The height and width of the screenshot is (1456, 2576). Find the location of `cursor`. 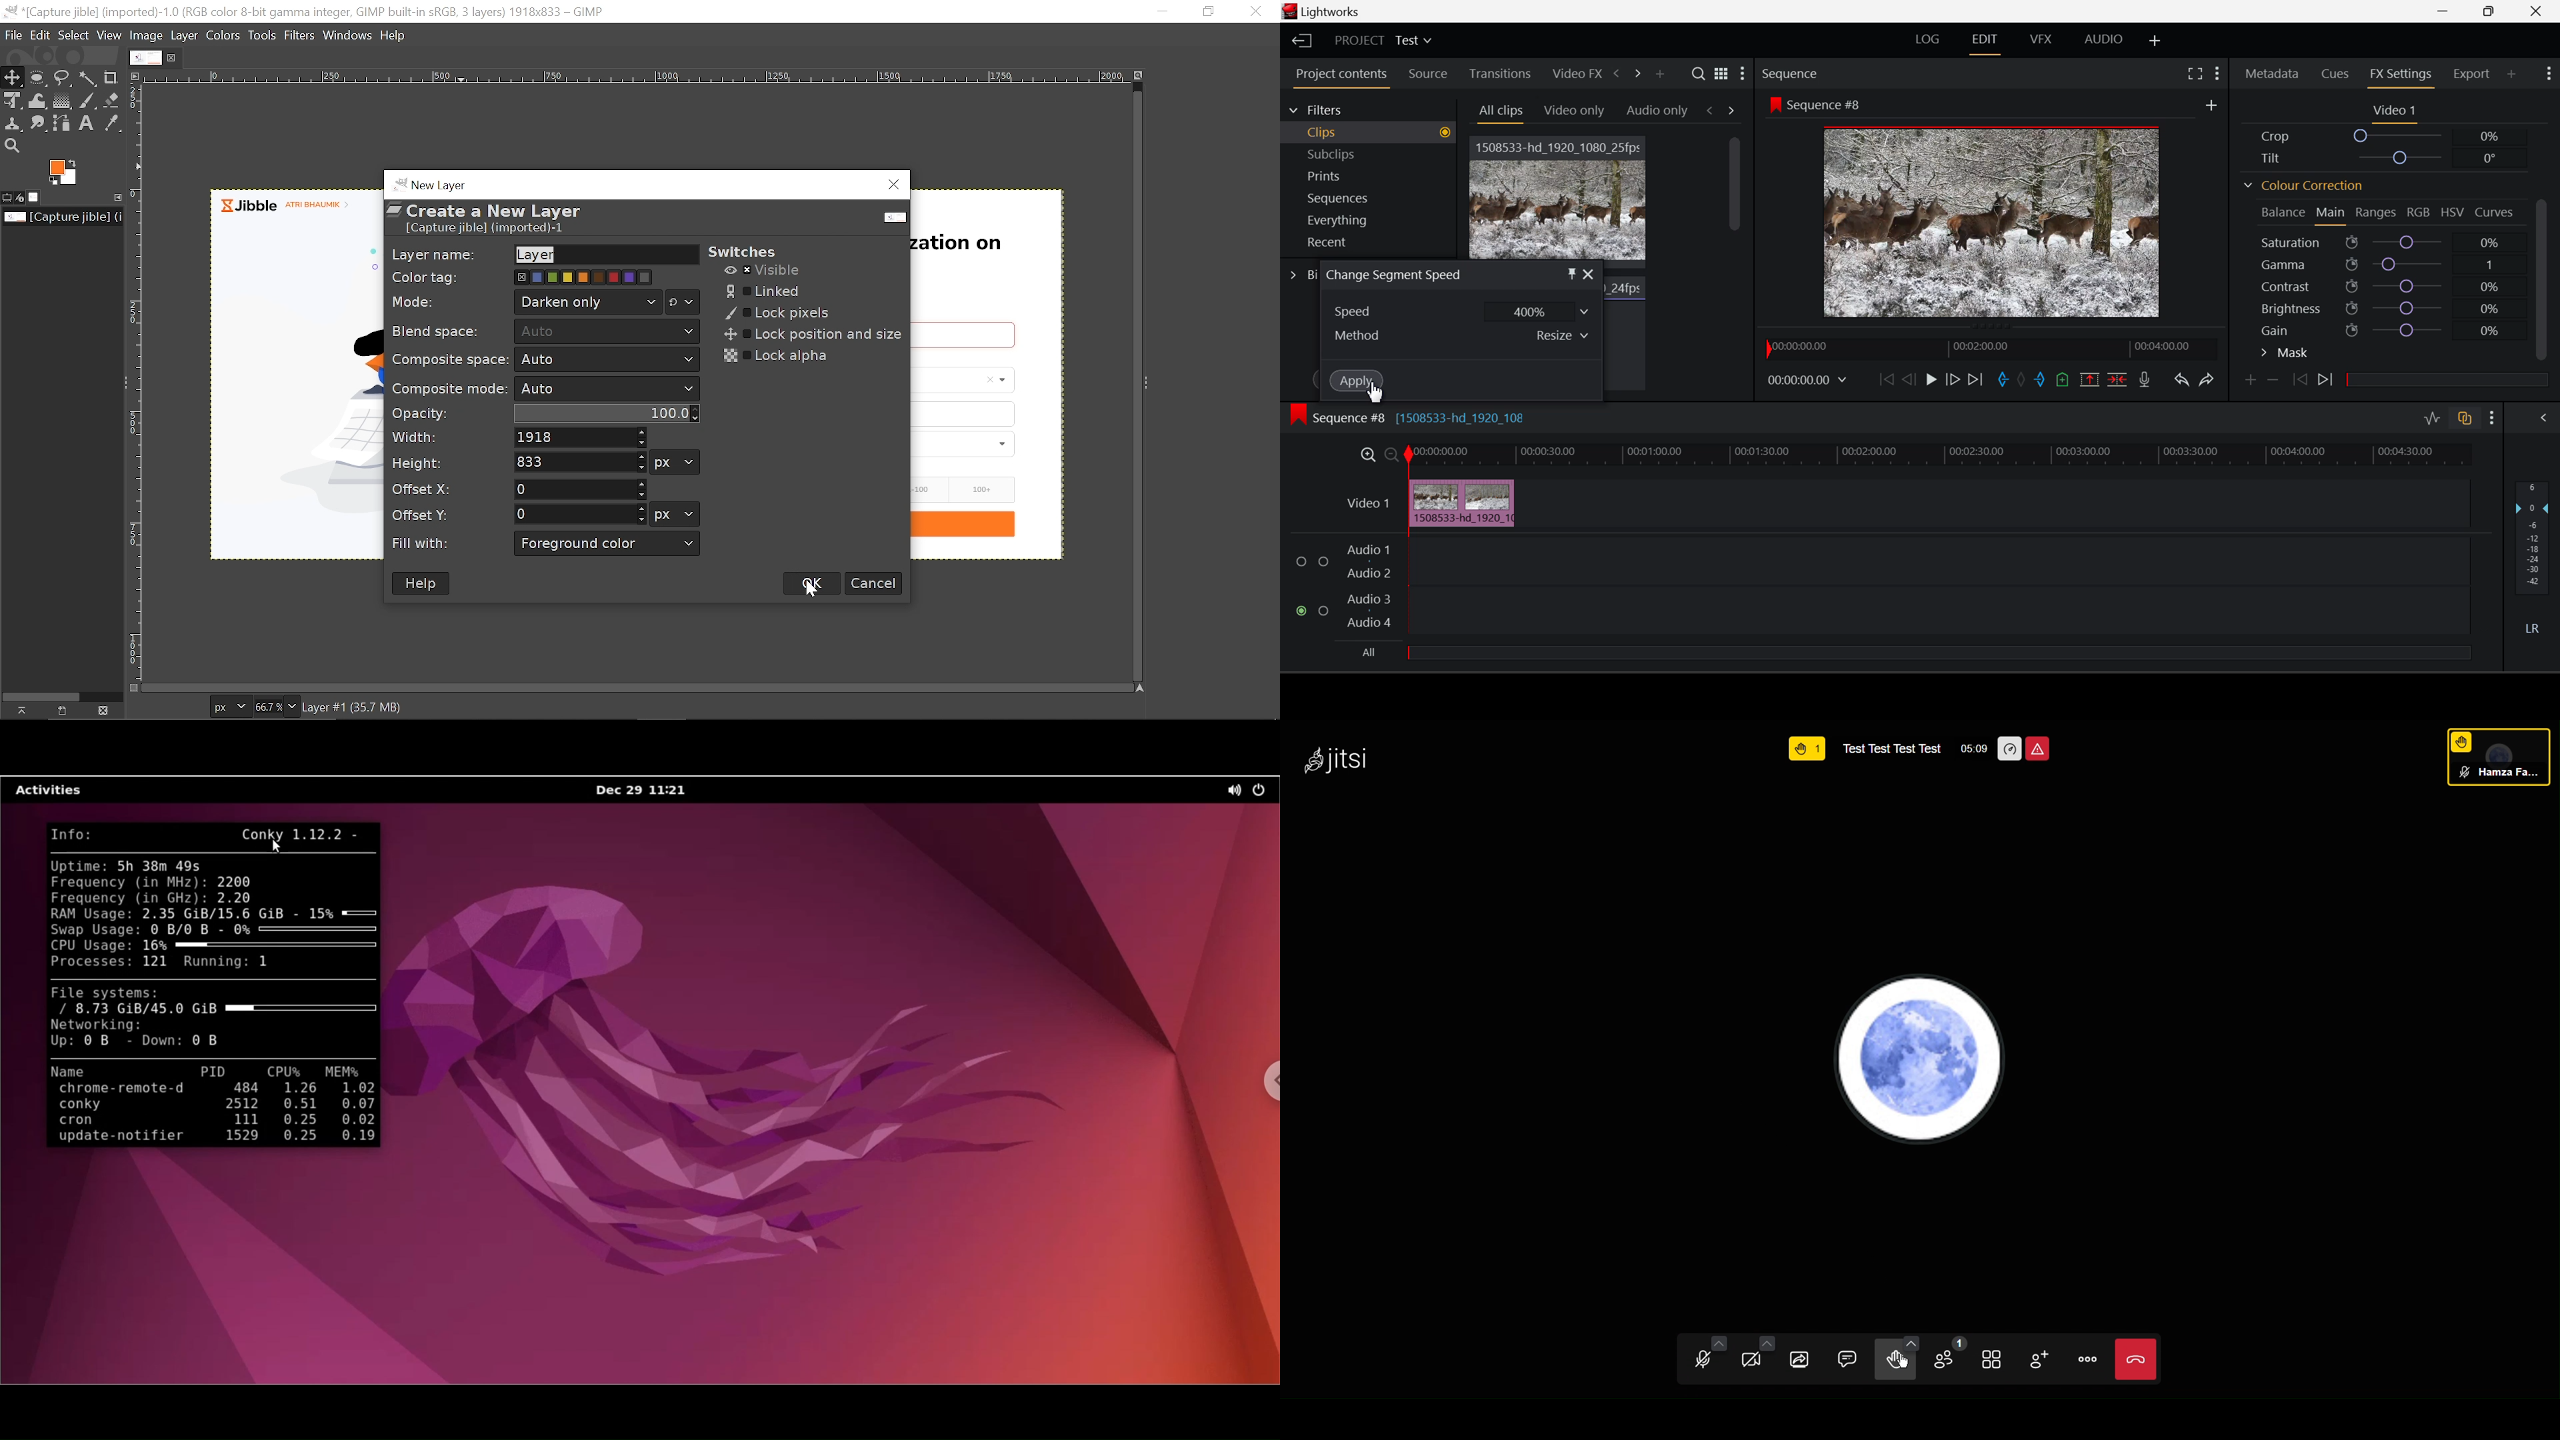

cursor is located at coordinates (1903, 1358).